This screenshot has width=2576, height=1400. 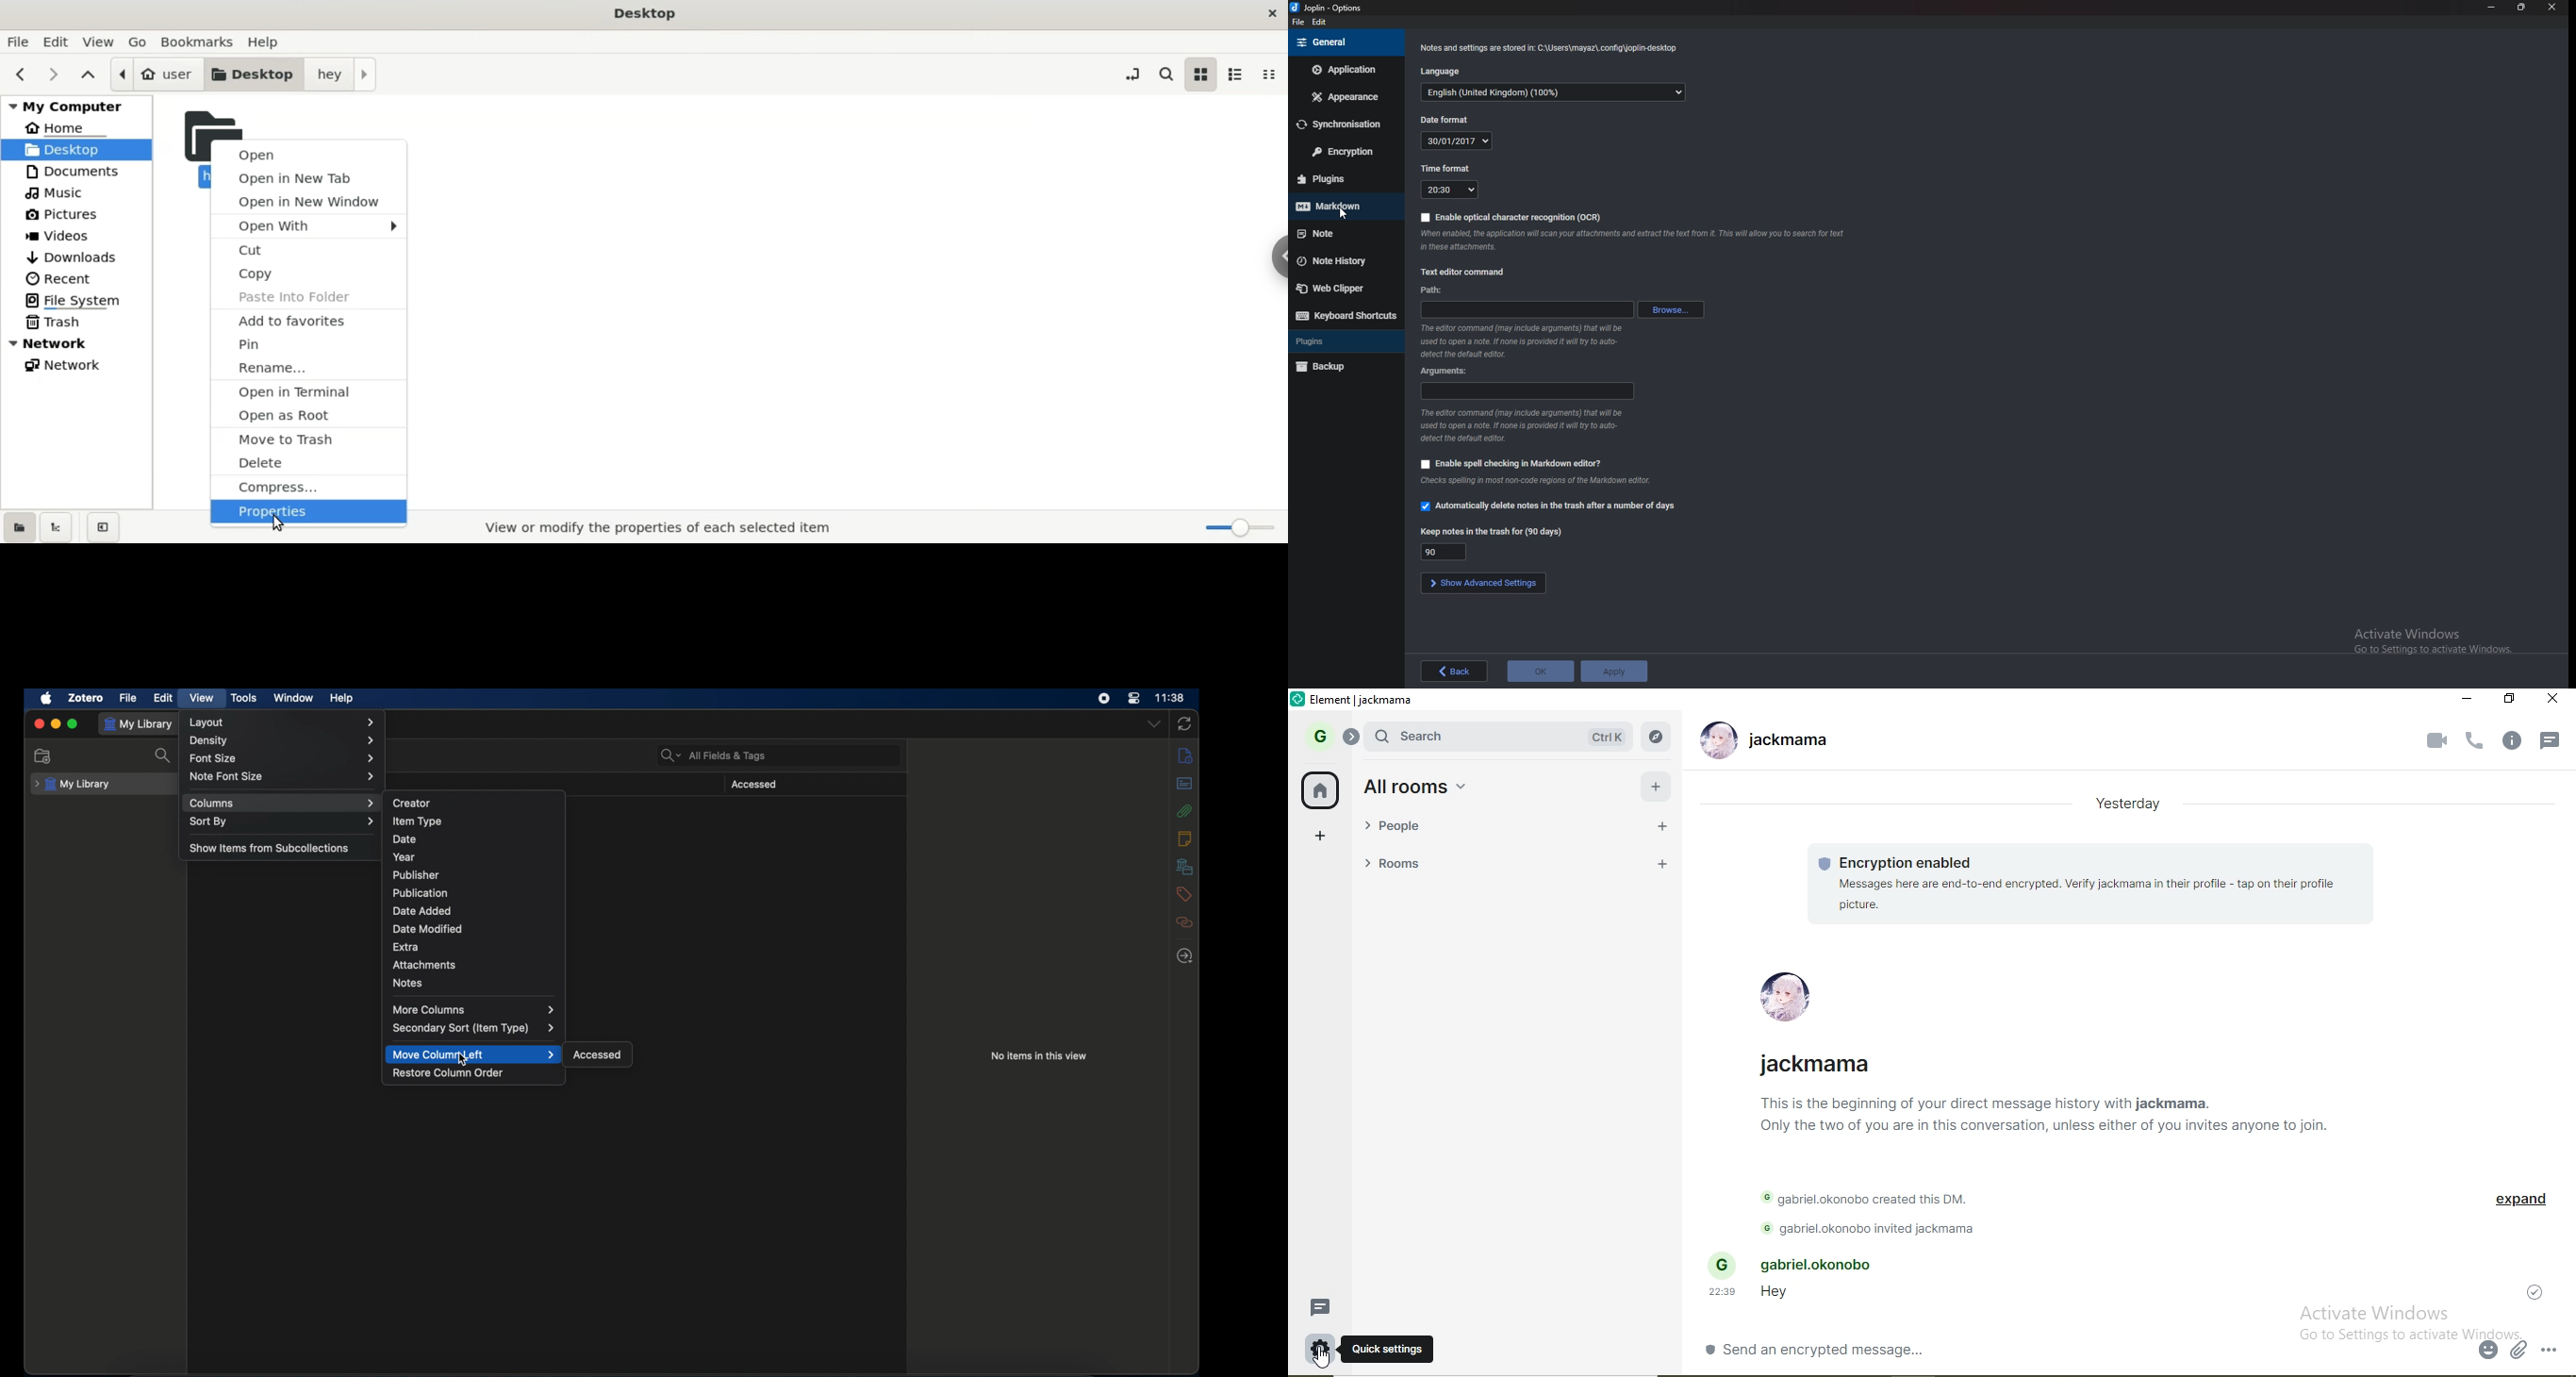 What do you see at coordinates (417, 821) in the screenshot?
I see `item type` at bounding box center [417, 821].